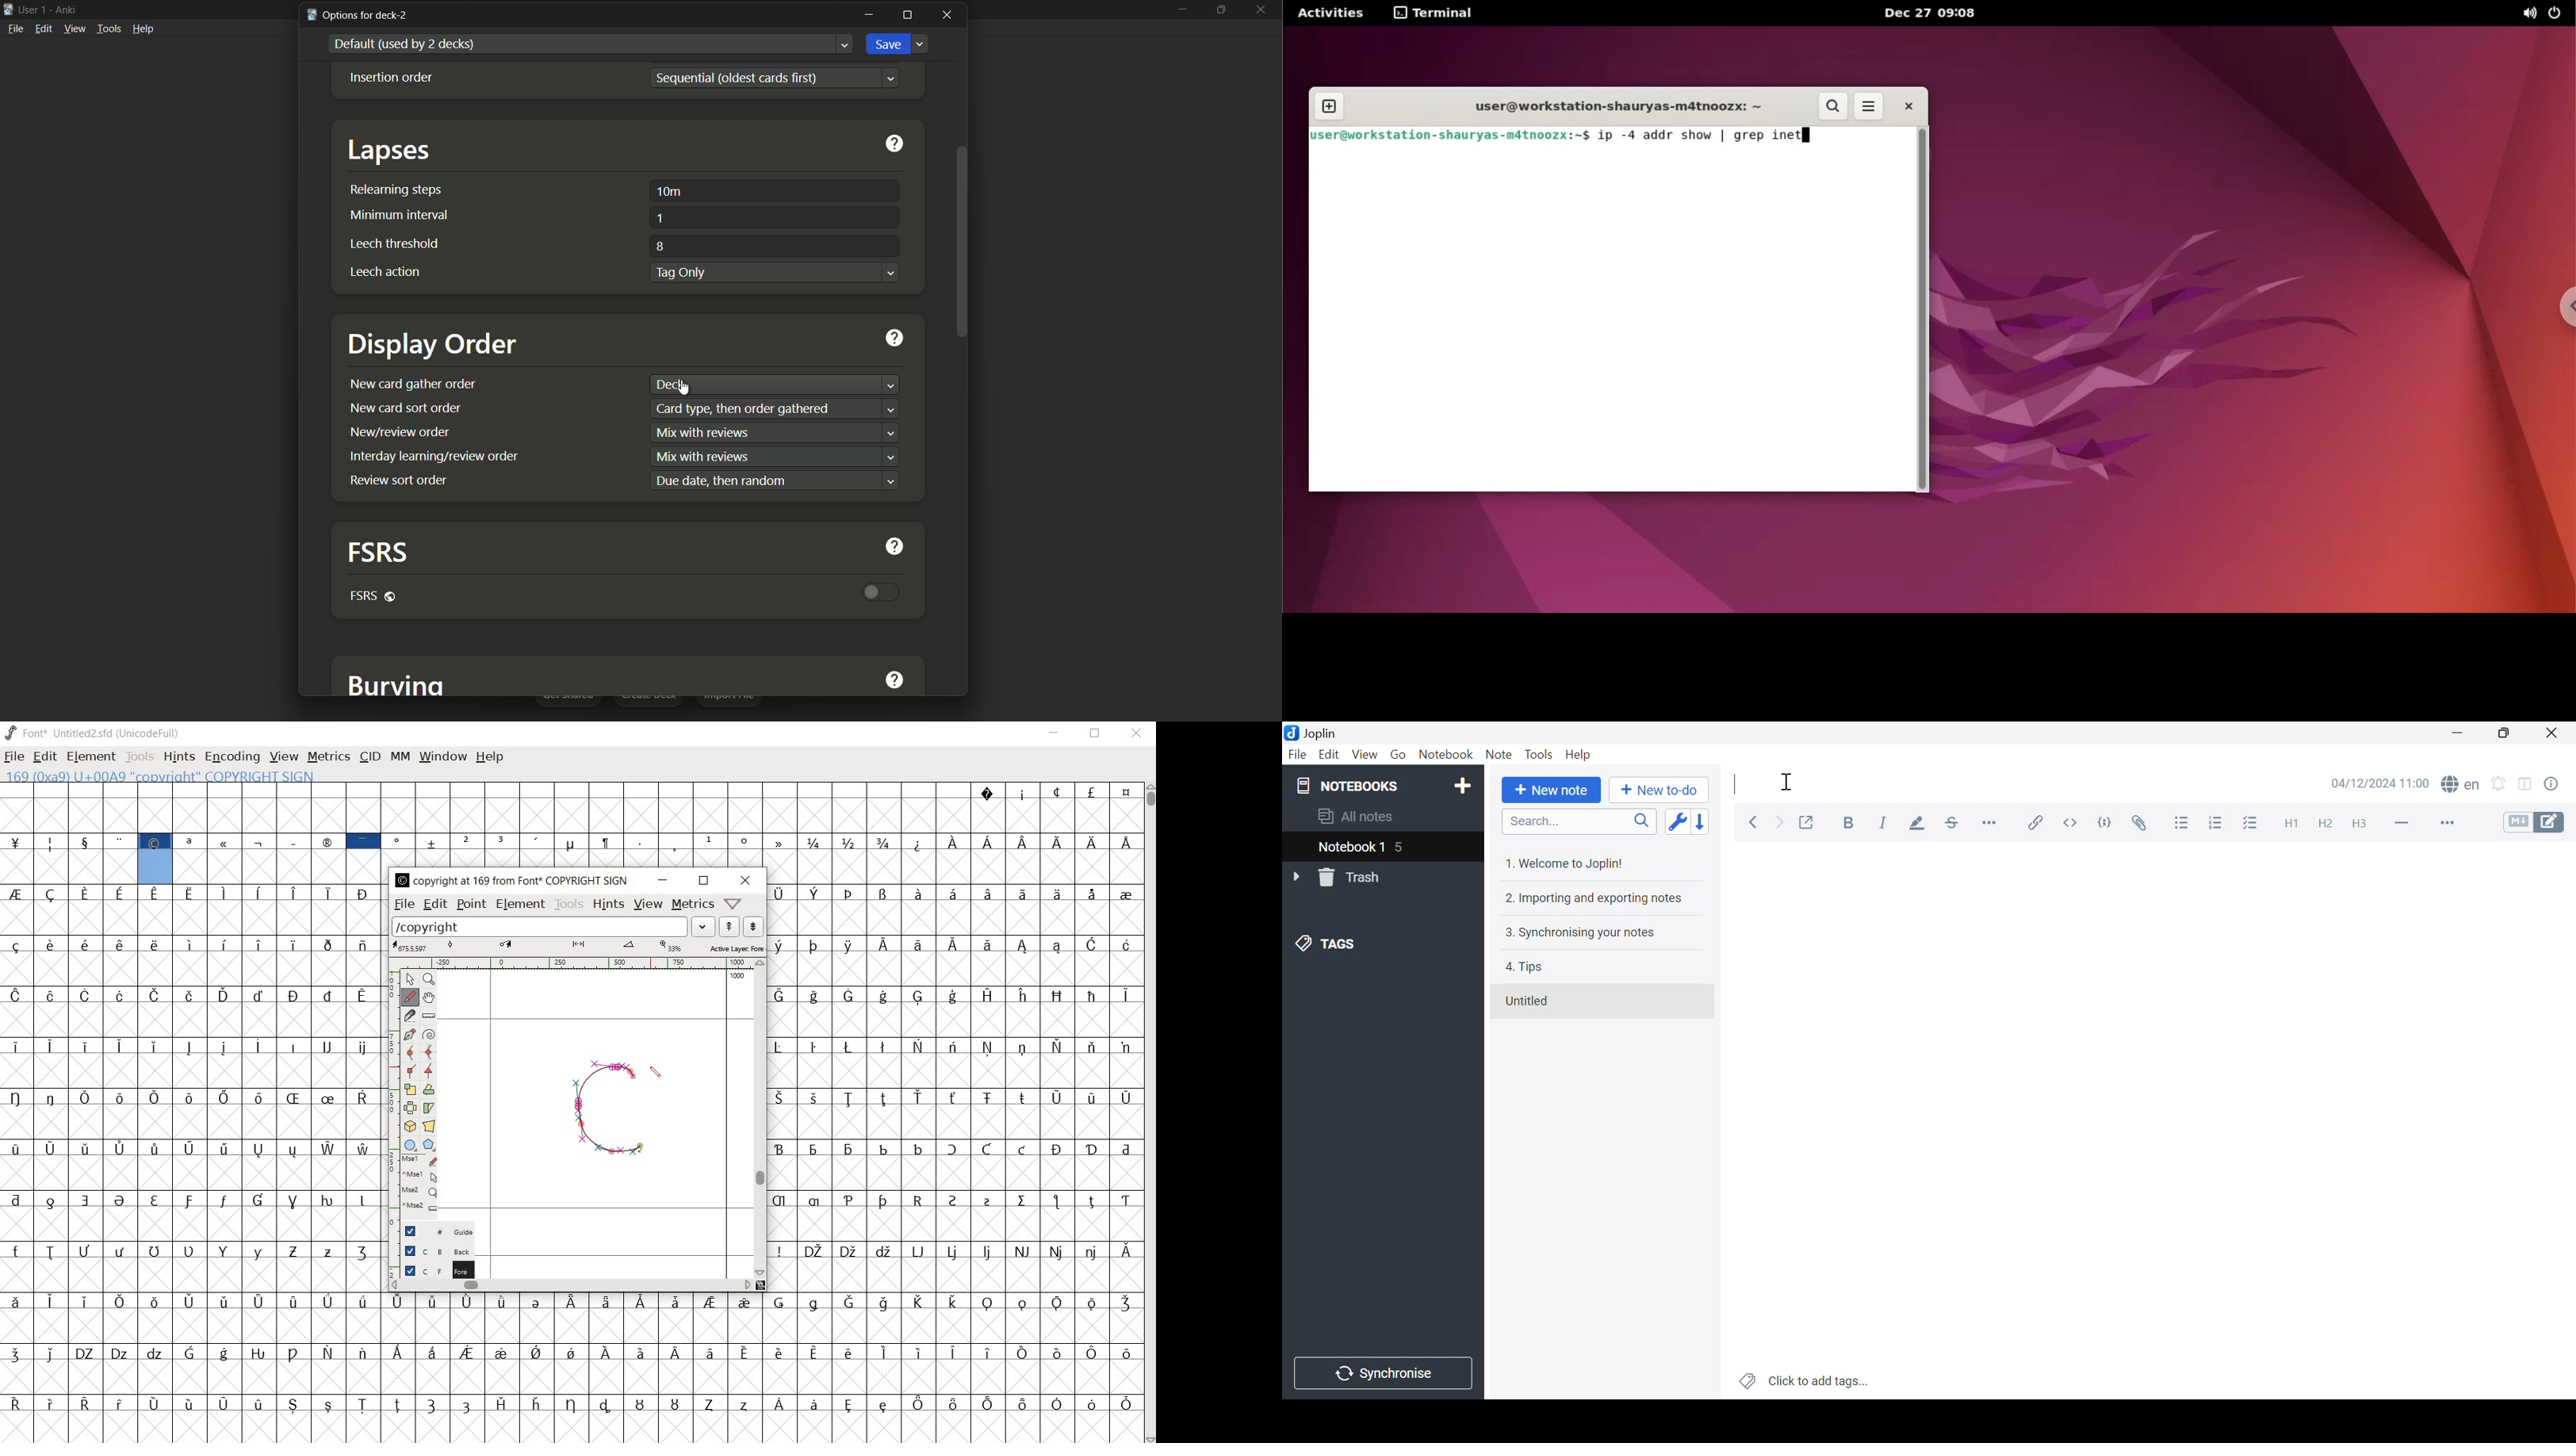 The image size is (2576, 1456). Describe the element at coordinates (1805, 823) in the screenshot. I see `Toggle external editing` at that location.